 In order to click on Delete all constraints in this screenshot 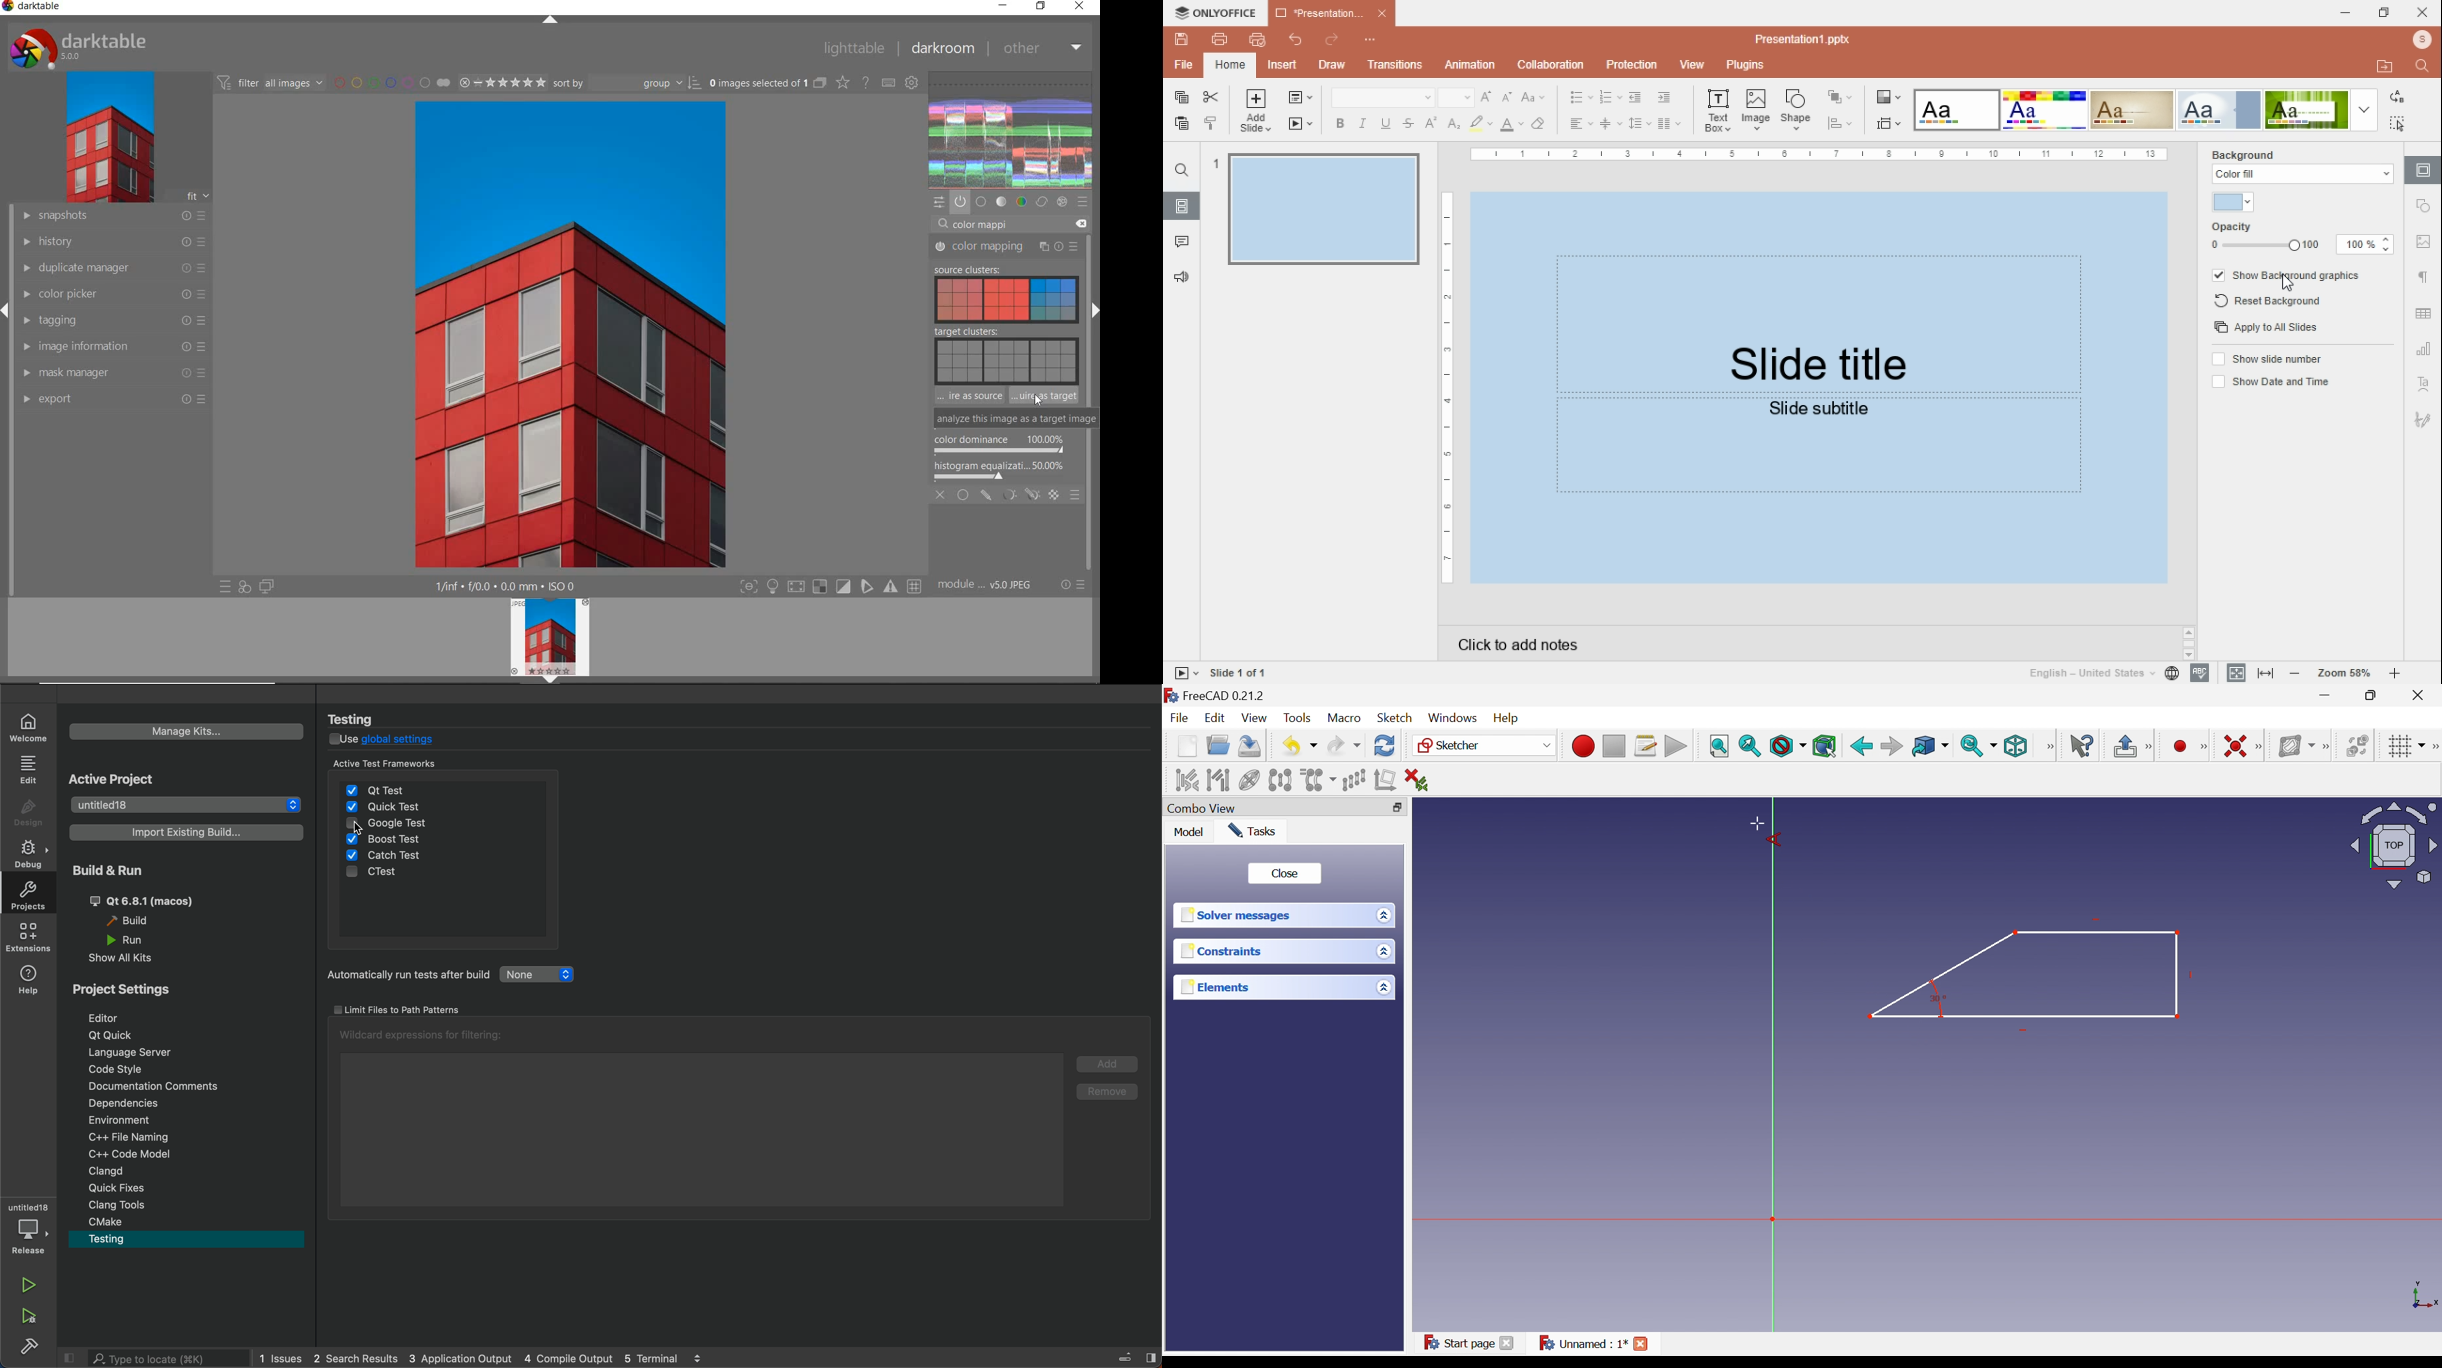, I will do `click(1416, 779)`.